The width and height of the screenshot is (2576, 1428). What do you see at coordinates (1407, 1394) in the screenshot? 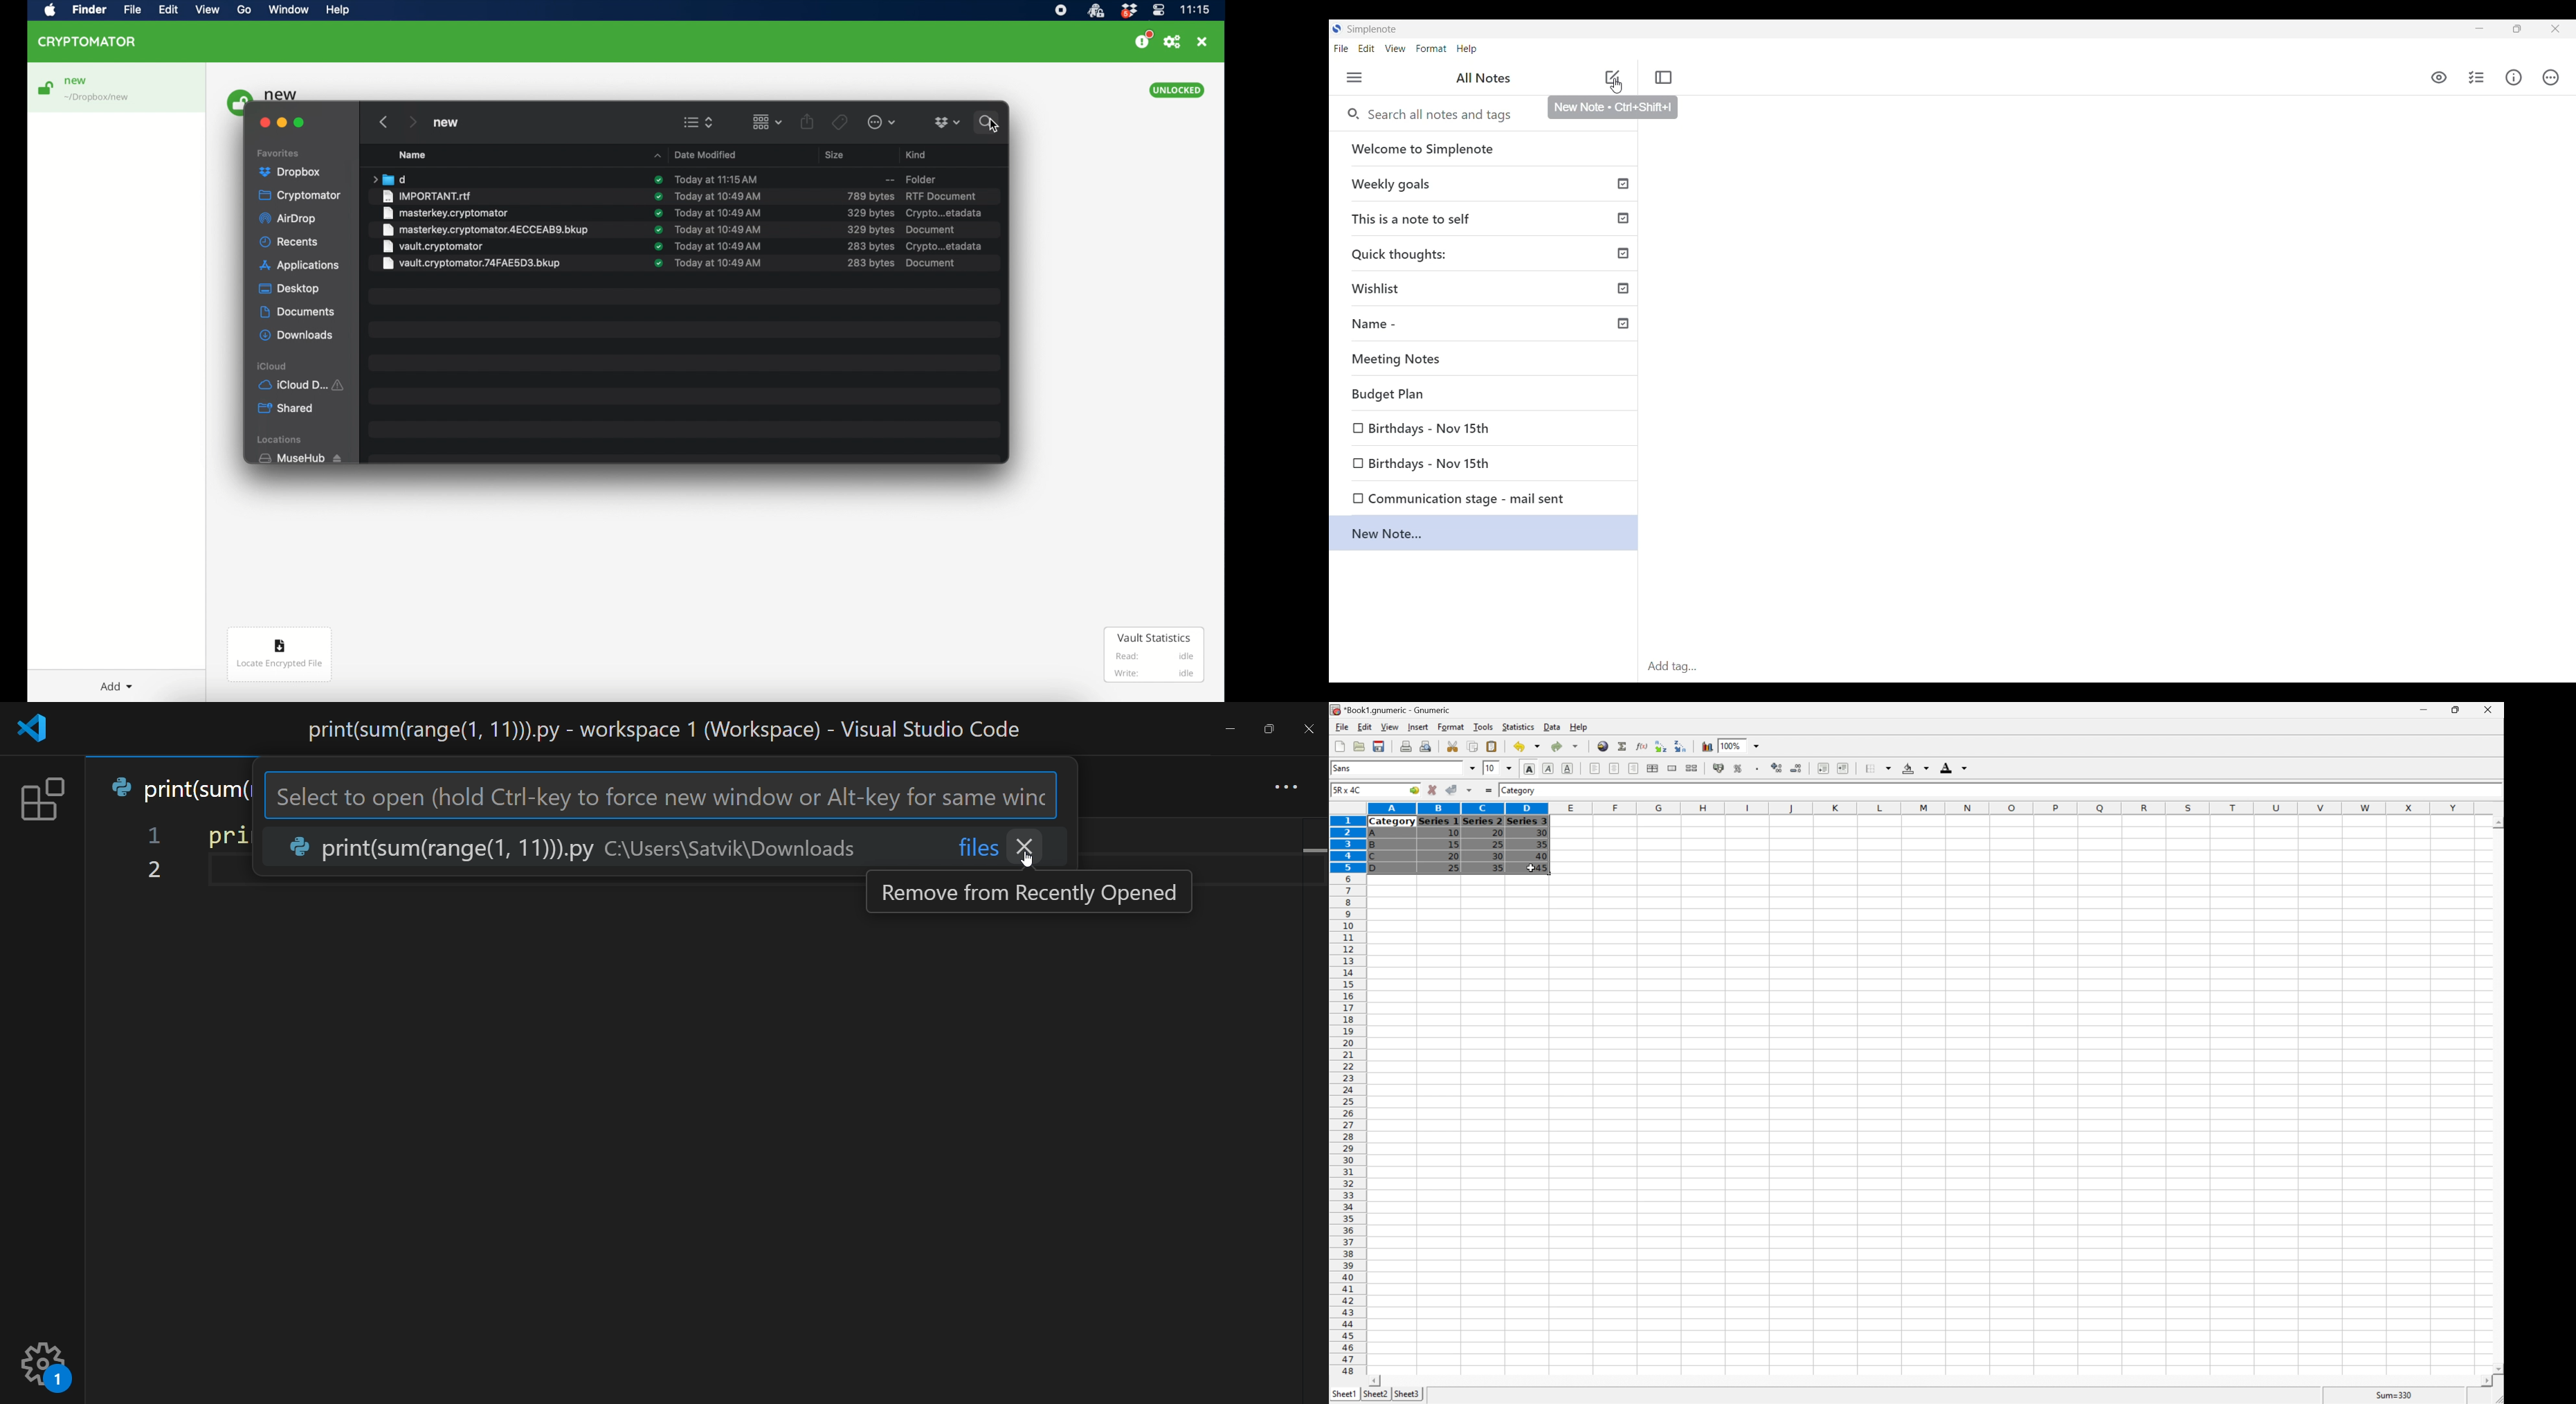
I see `Sheet3` at bounding box center [1407, 1394].